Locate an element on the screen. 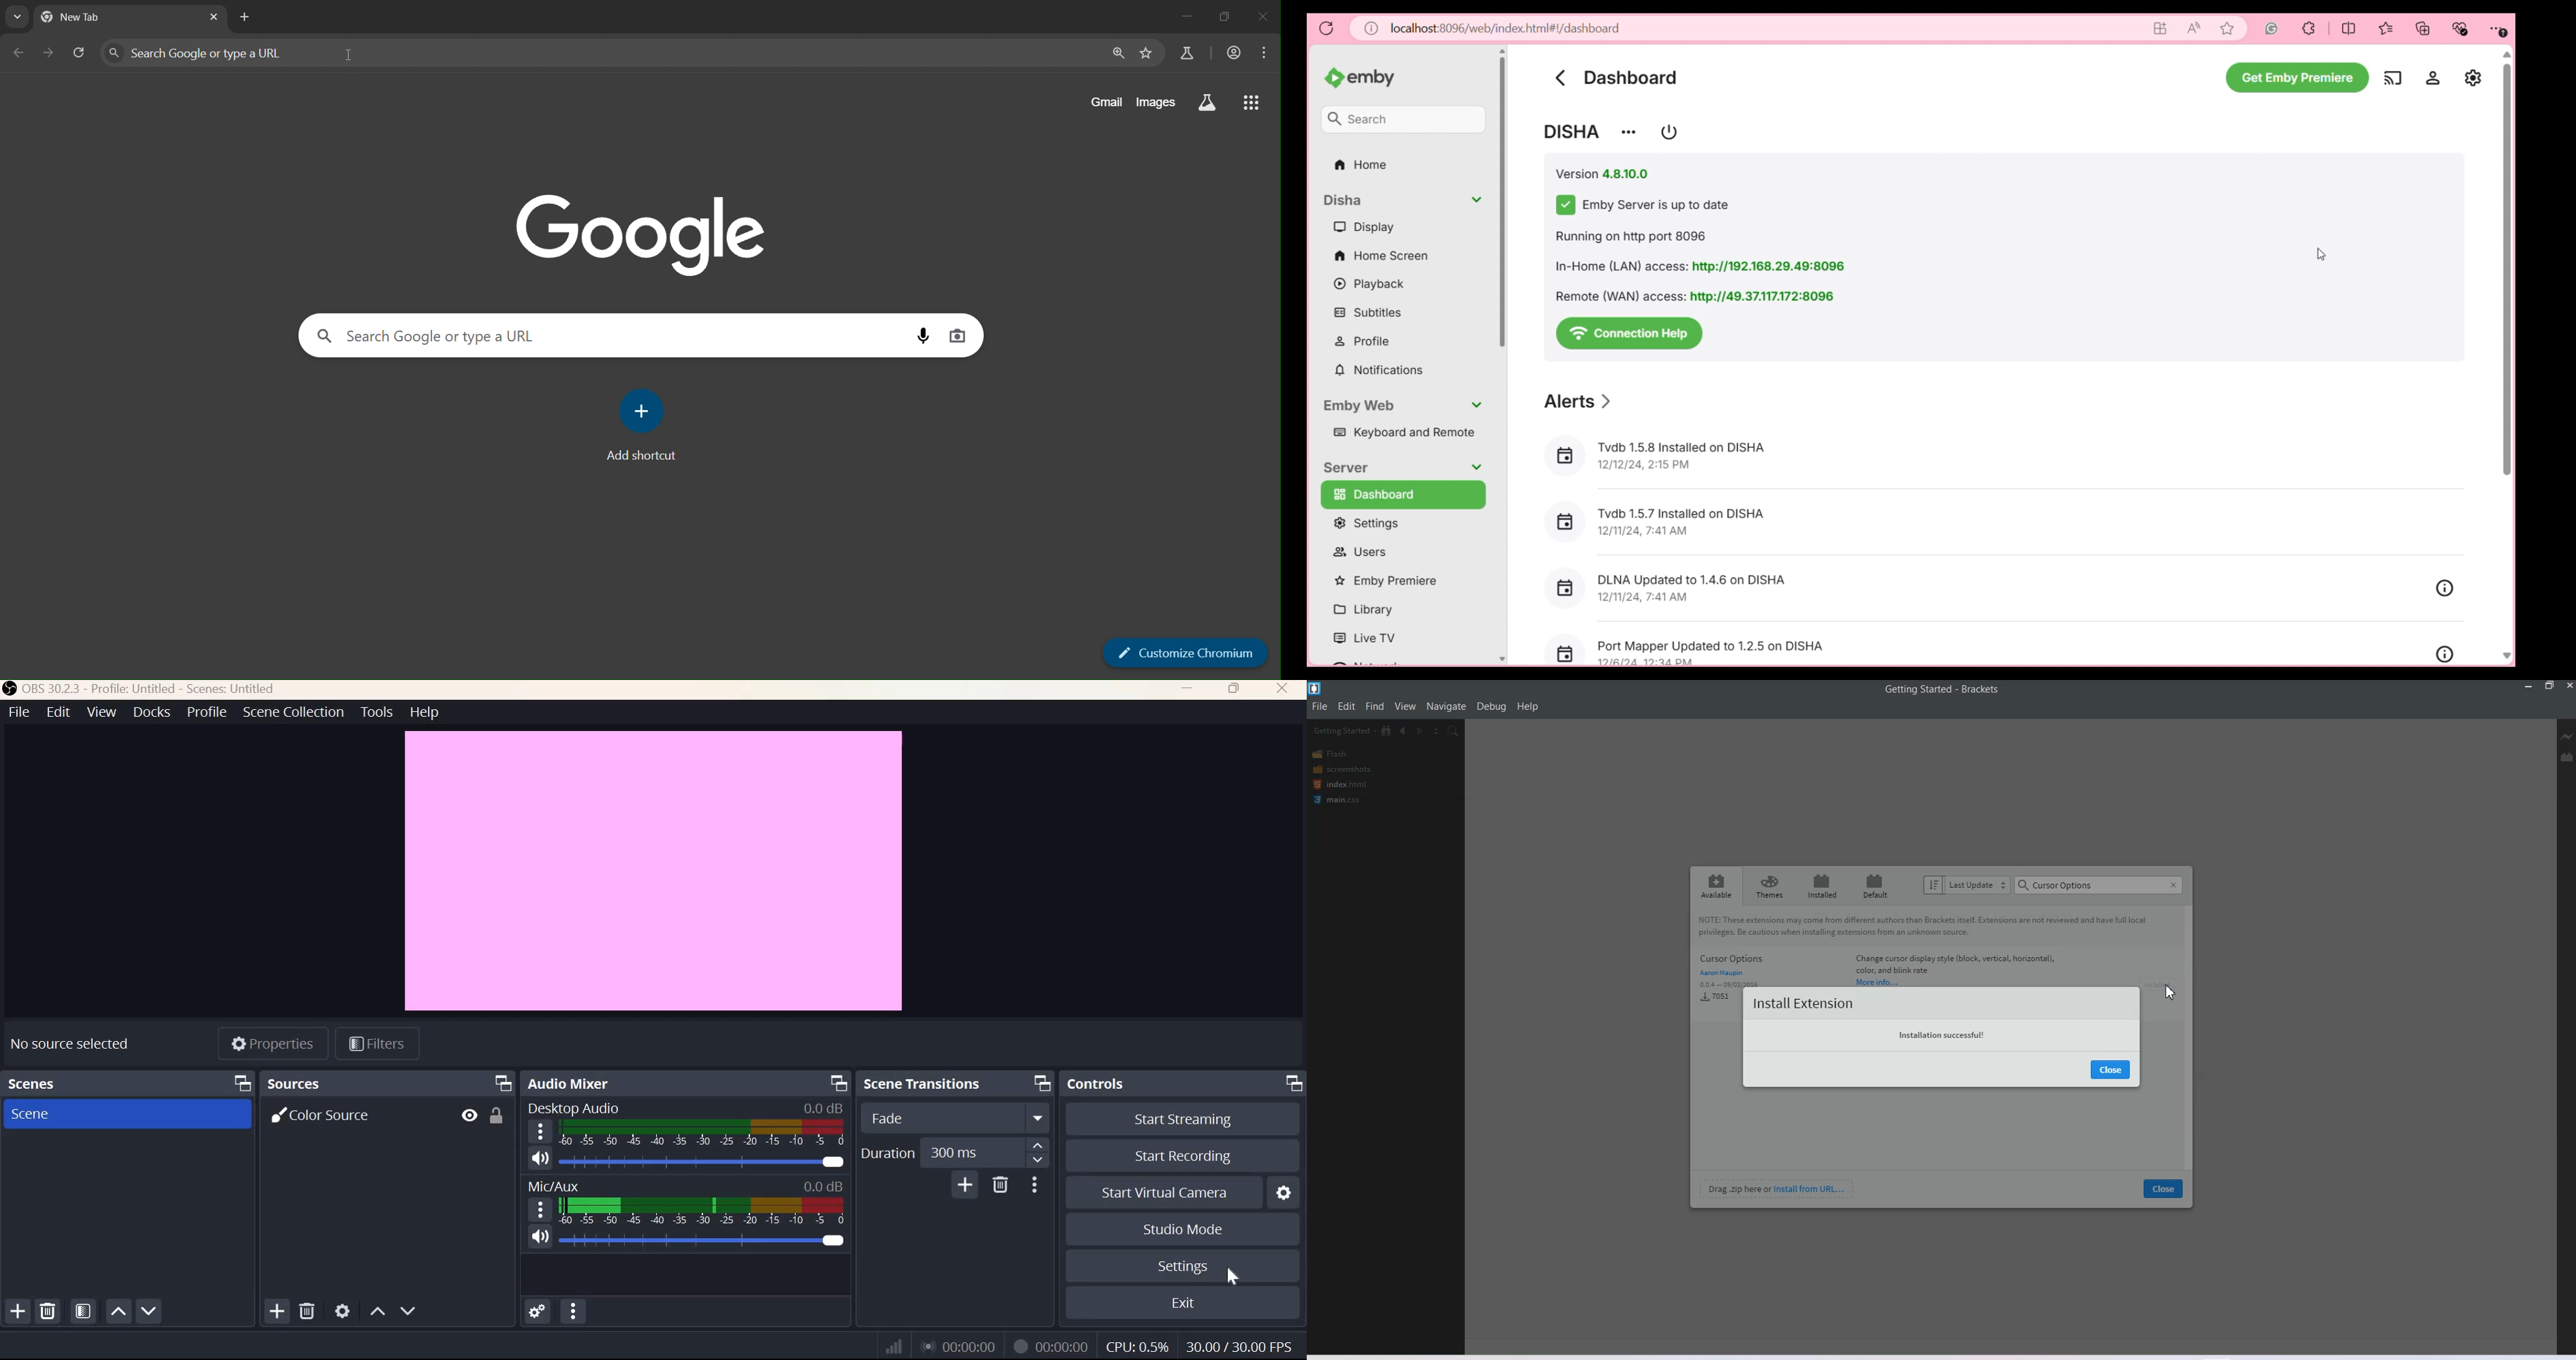 The width and height of the screenshot is (2576, 1372). index.html is located at coordinates (1340, 785).